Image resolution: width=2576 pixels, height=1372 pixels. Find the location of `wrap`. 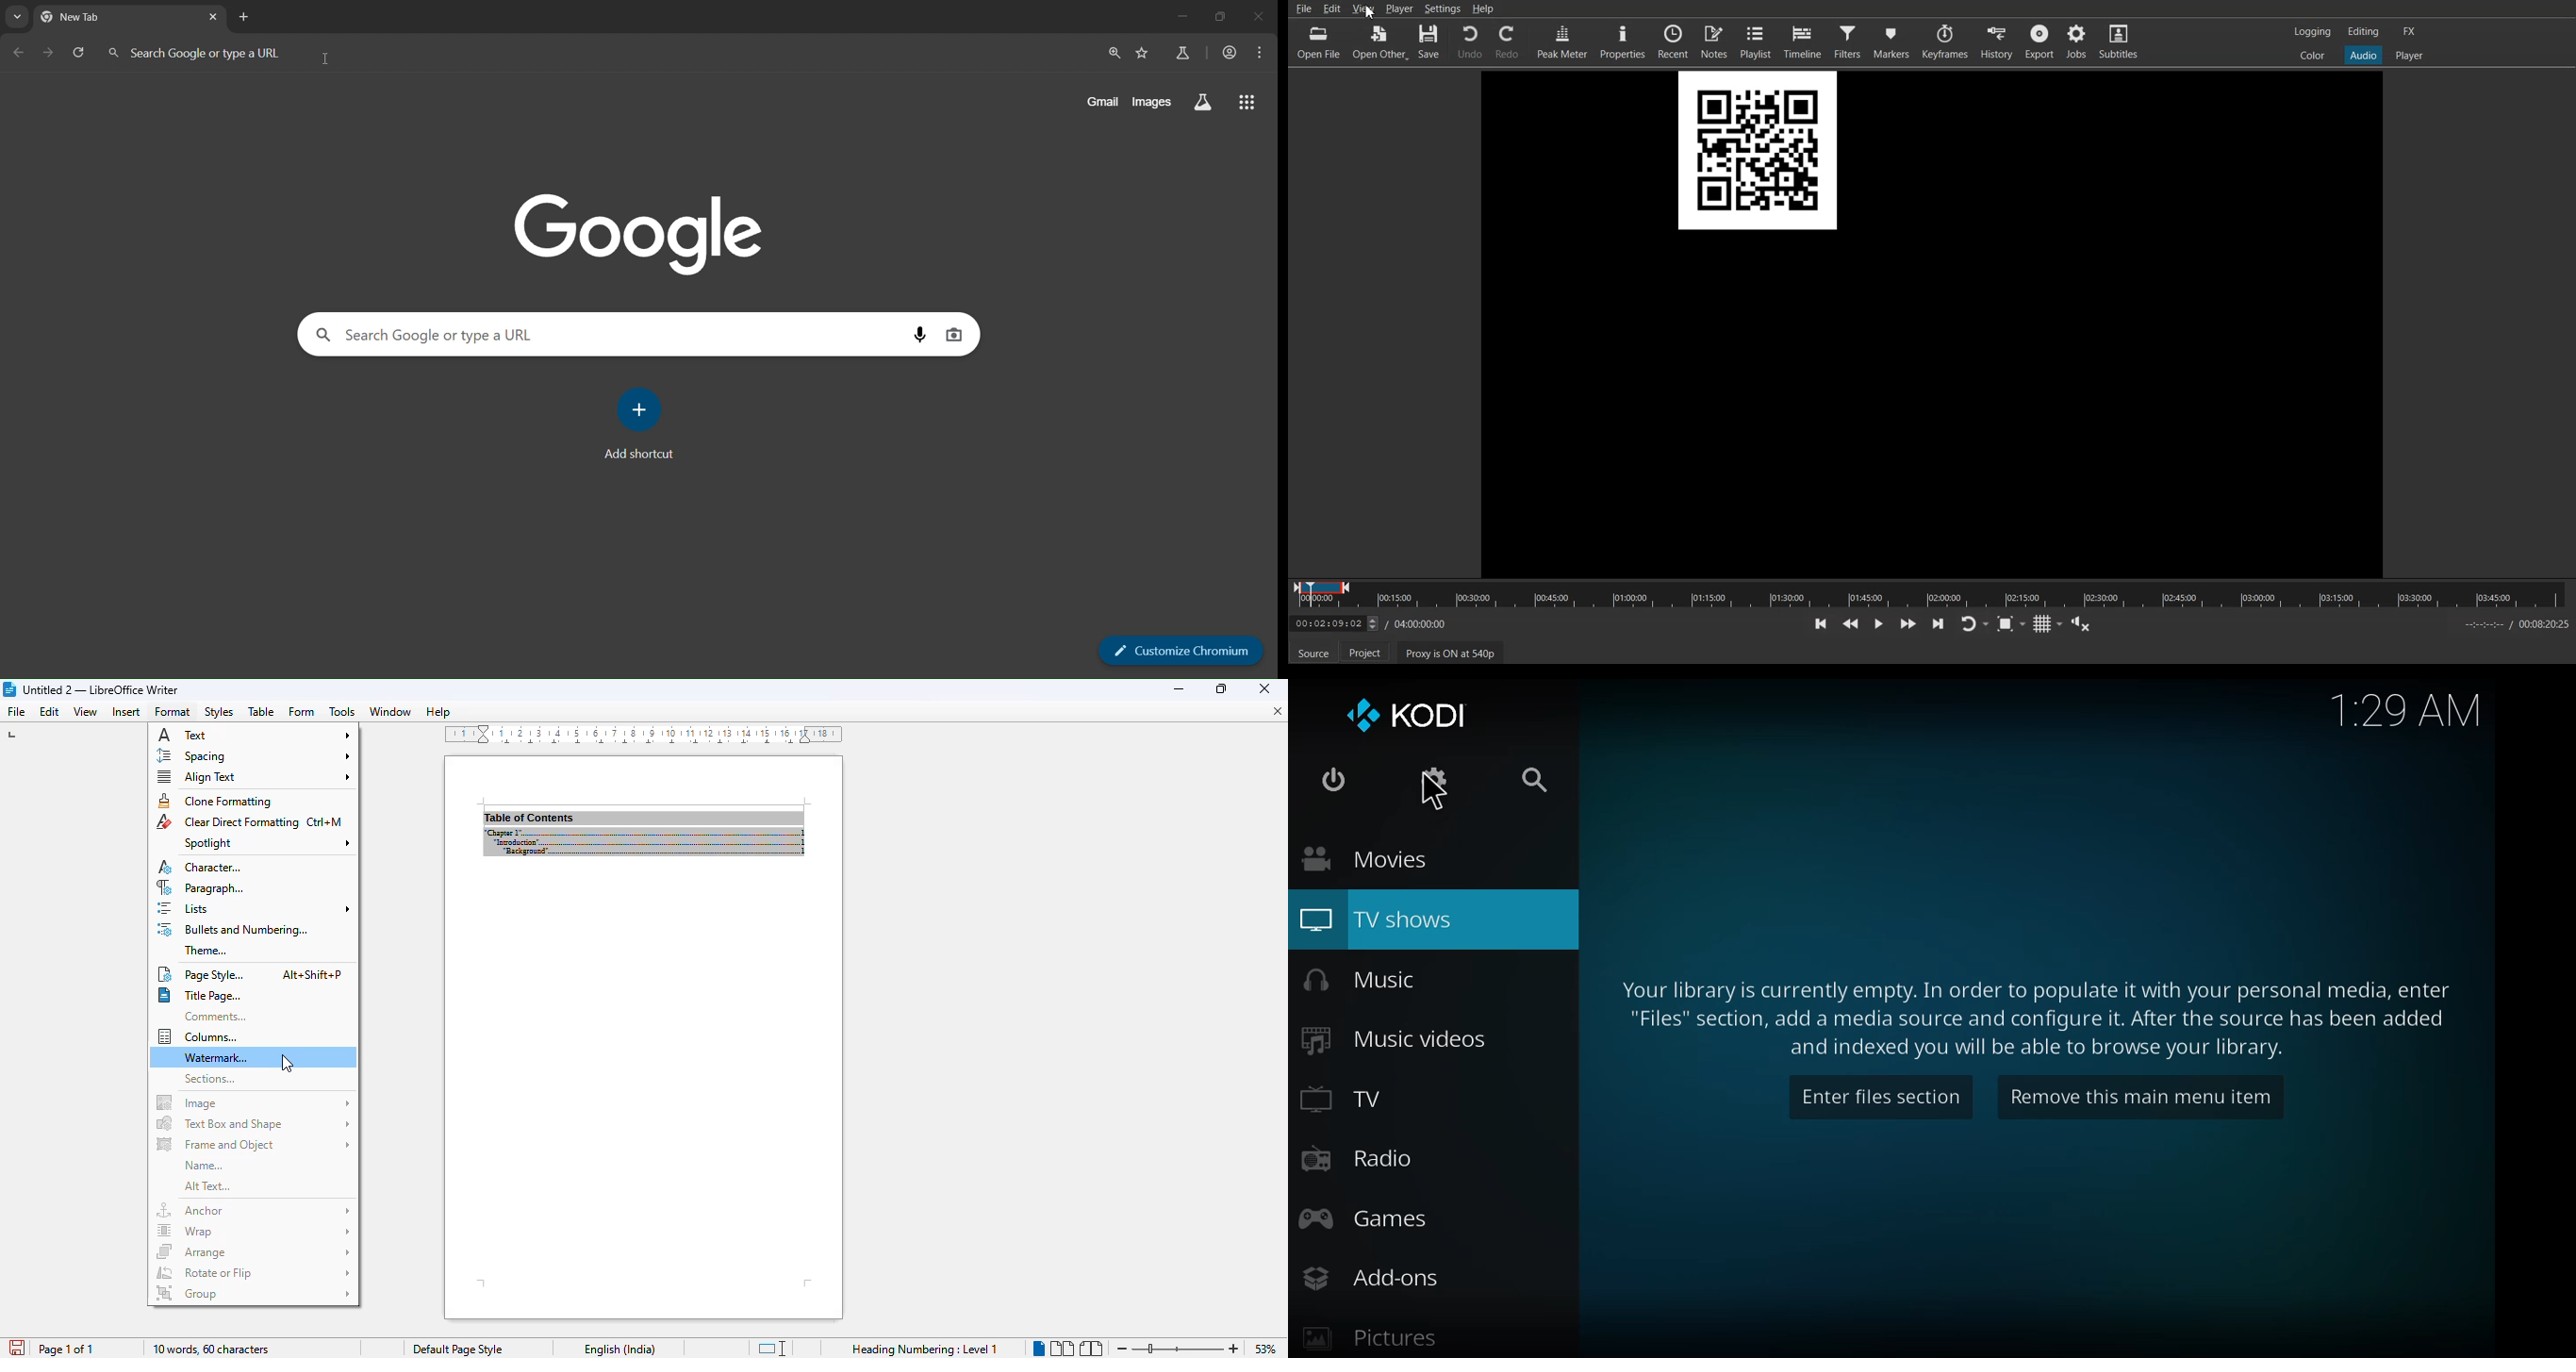

wrap is located at coordinates (254, 1231).